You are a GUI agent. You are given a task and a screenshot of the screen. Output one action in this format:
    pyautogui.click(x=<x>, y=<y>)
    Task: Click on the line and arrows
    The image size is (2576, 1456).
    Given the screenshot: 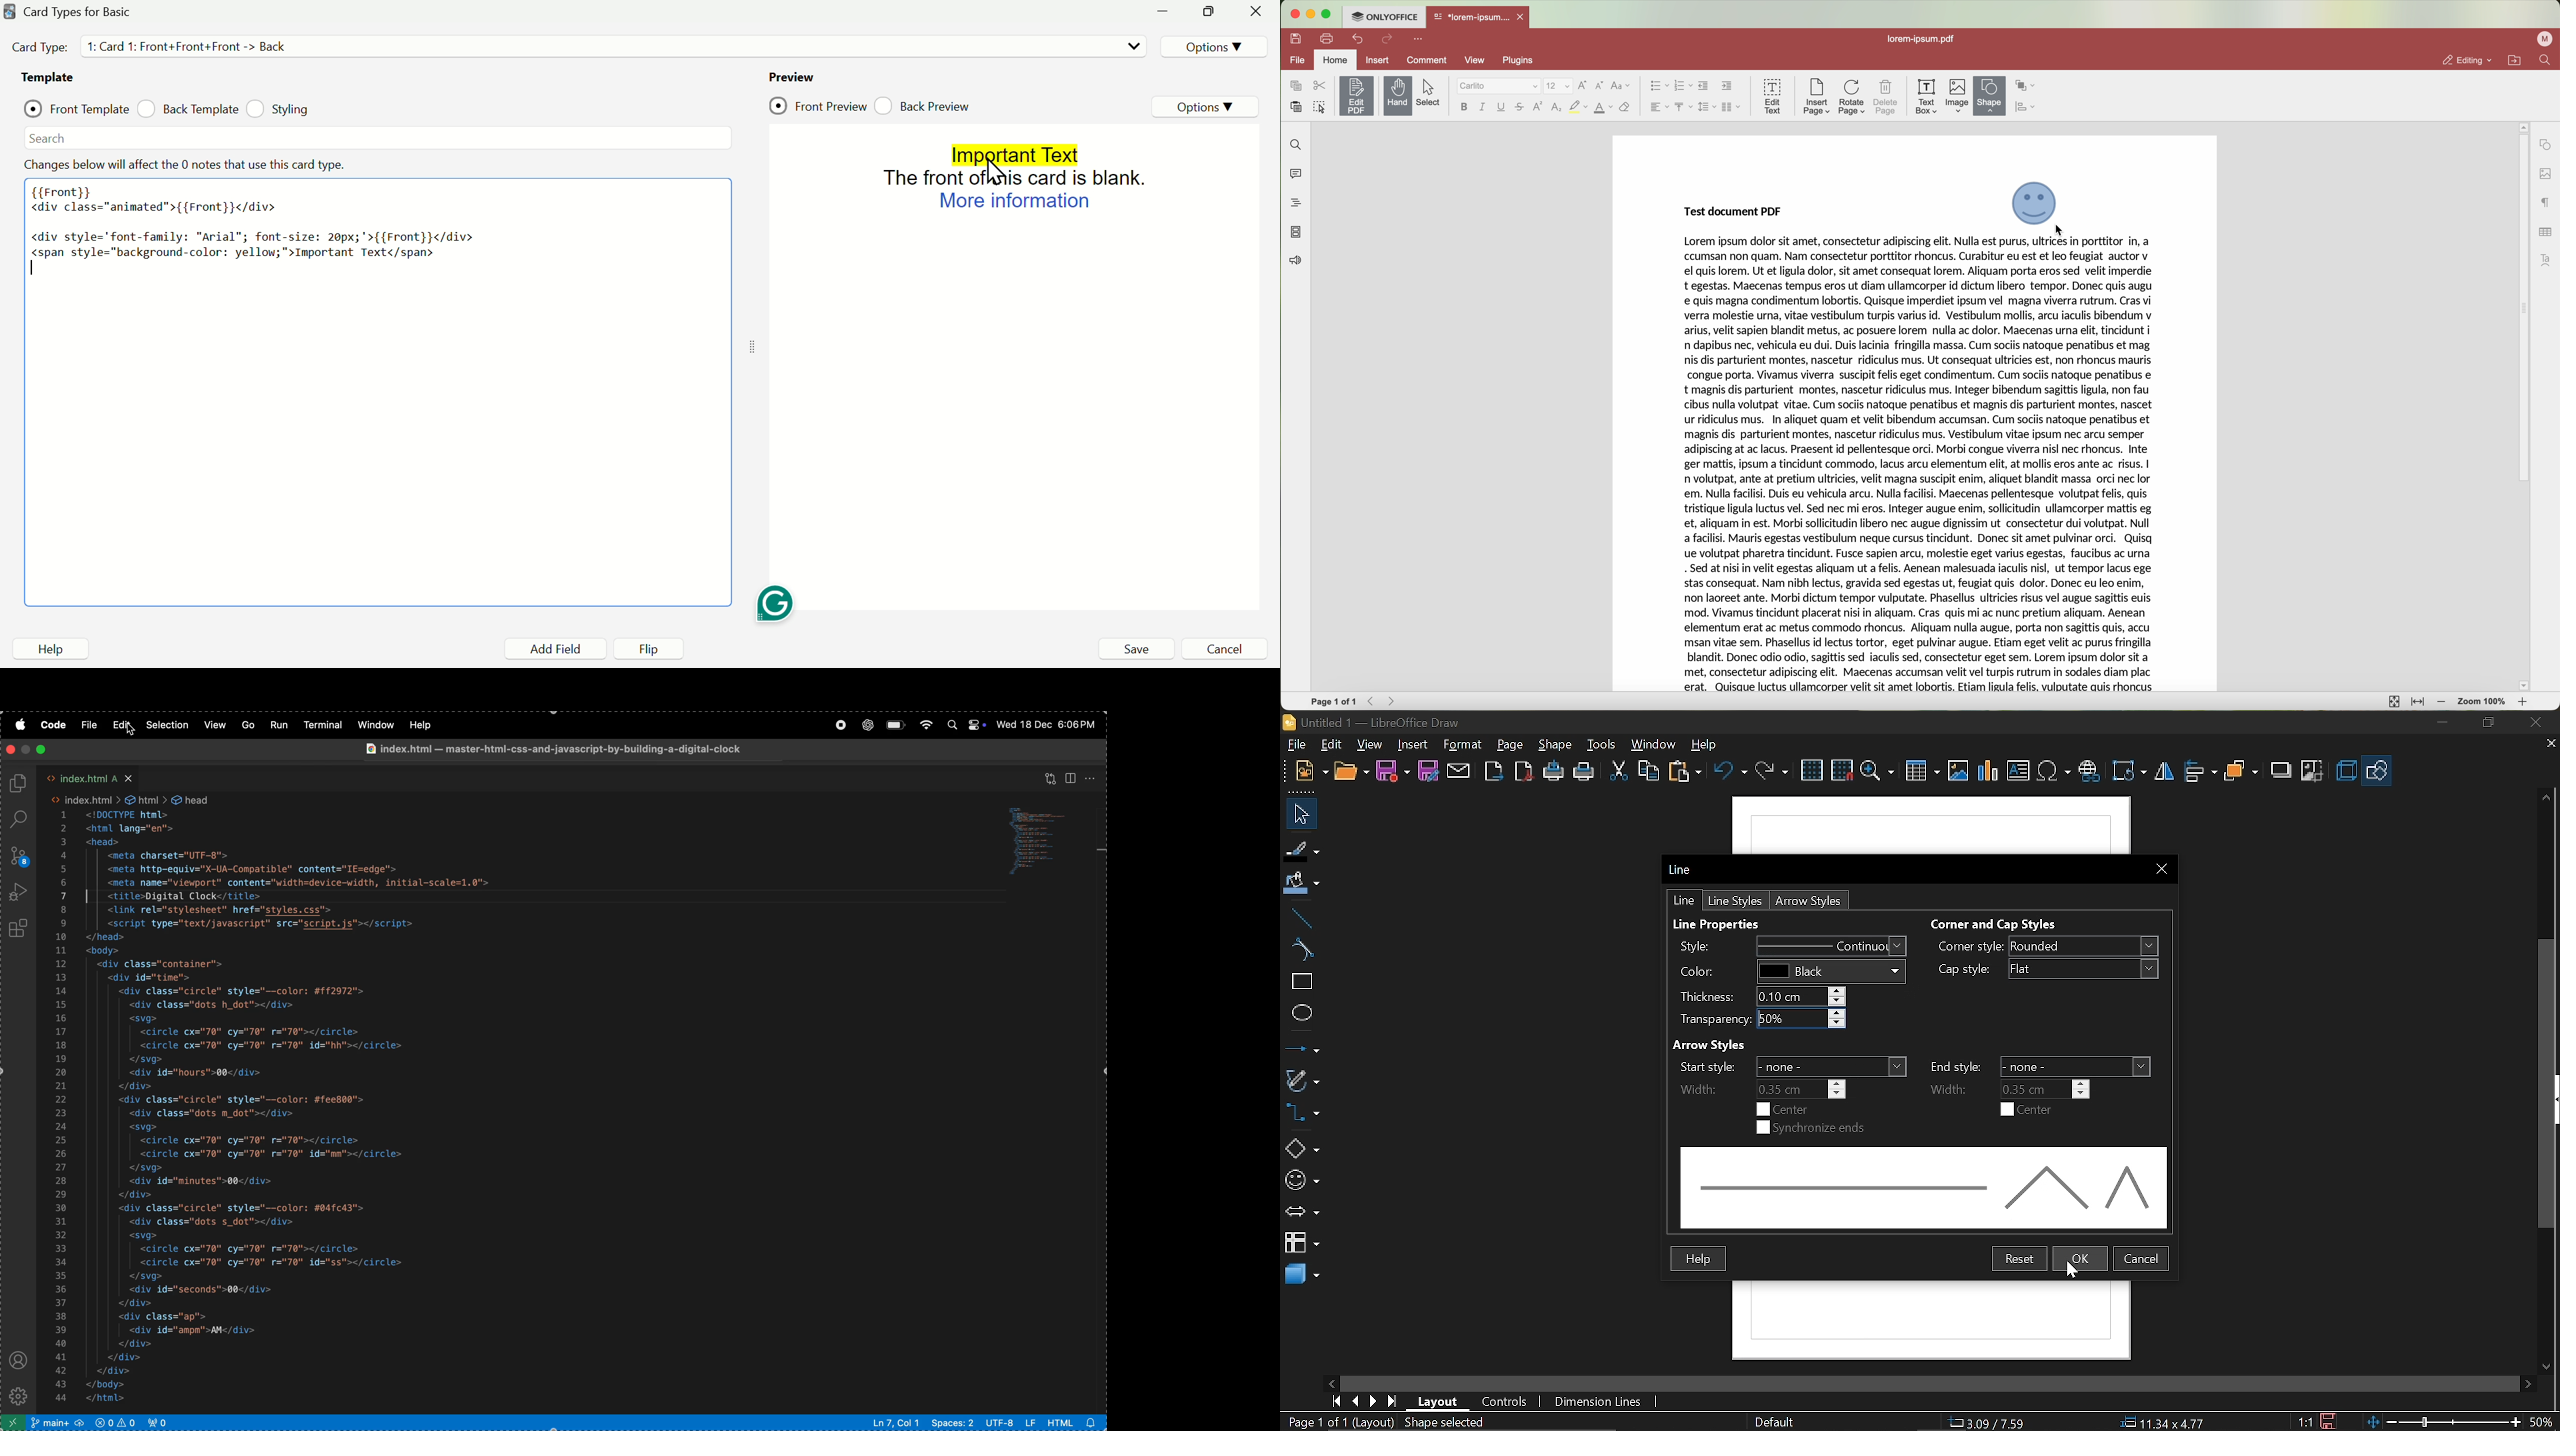 What is the action you would take?
    pyautogui.click(x=1302, y=1047)
    